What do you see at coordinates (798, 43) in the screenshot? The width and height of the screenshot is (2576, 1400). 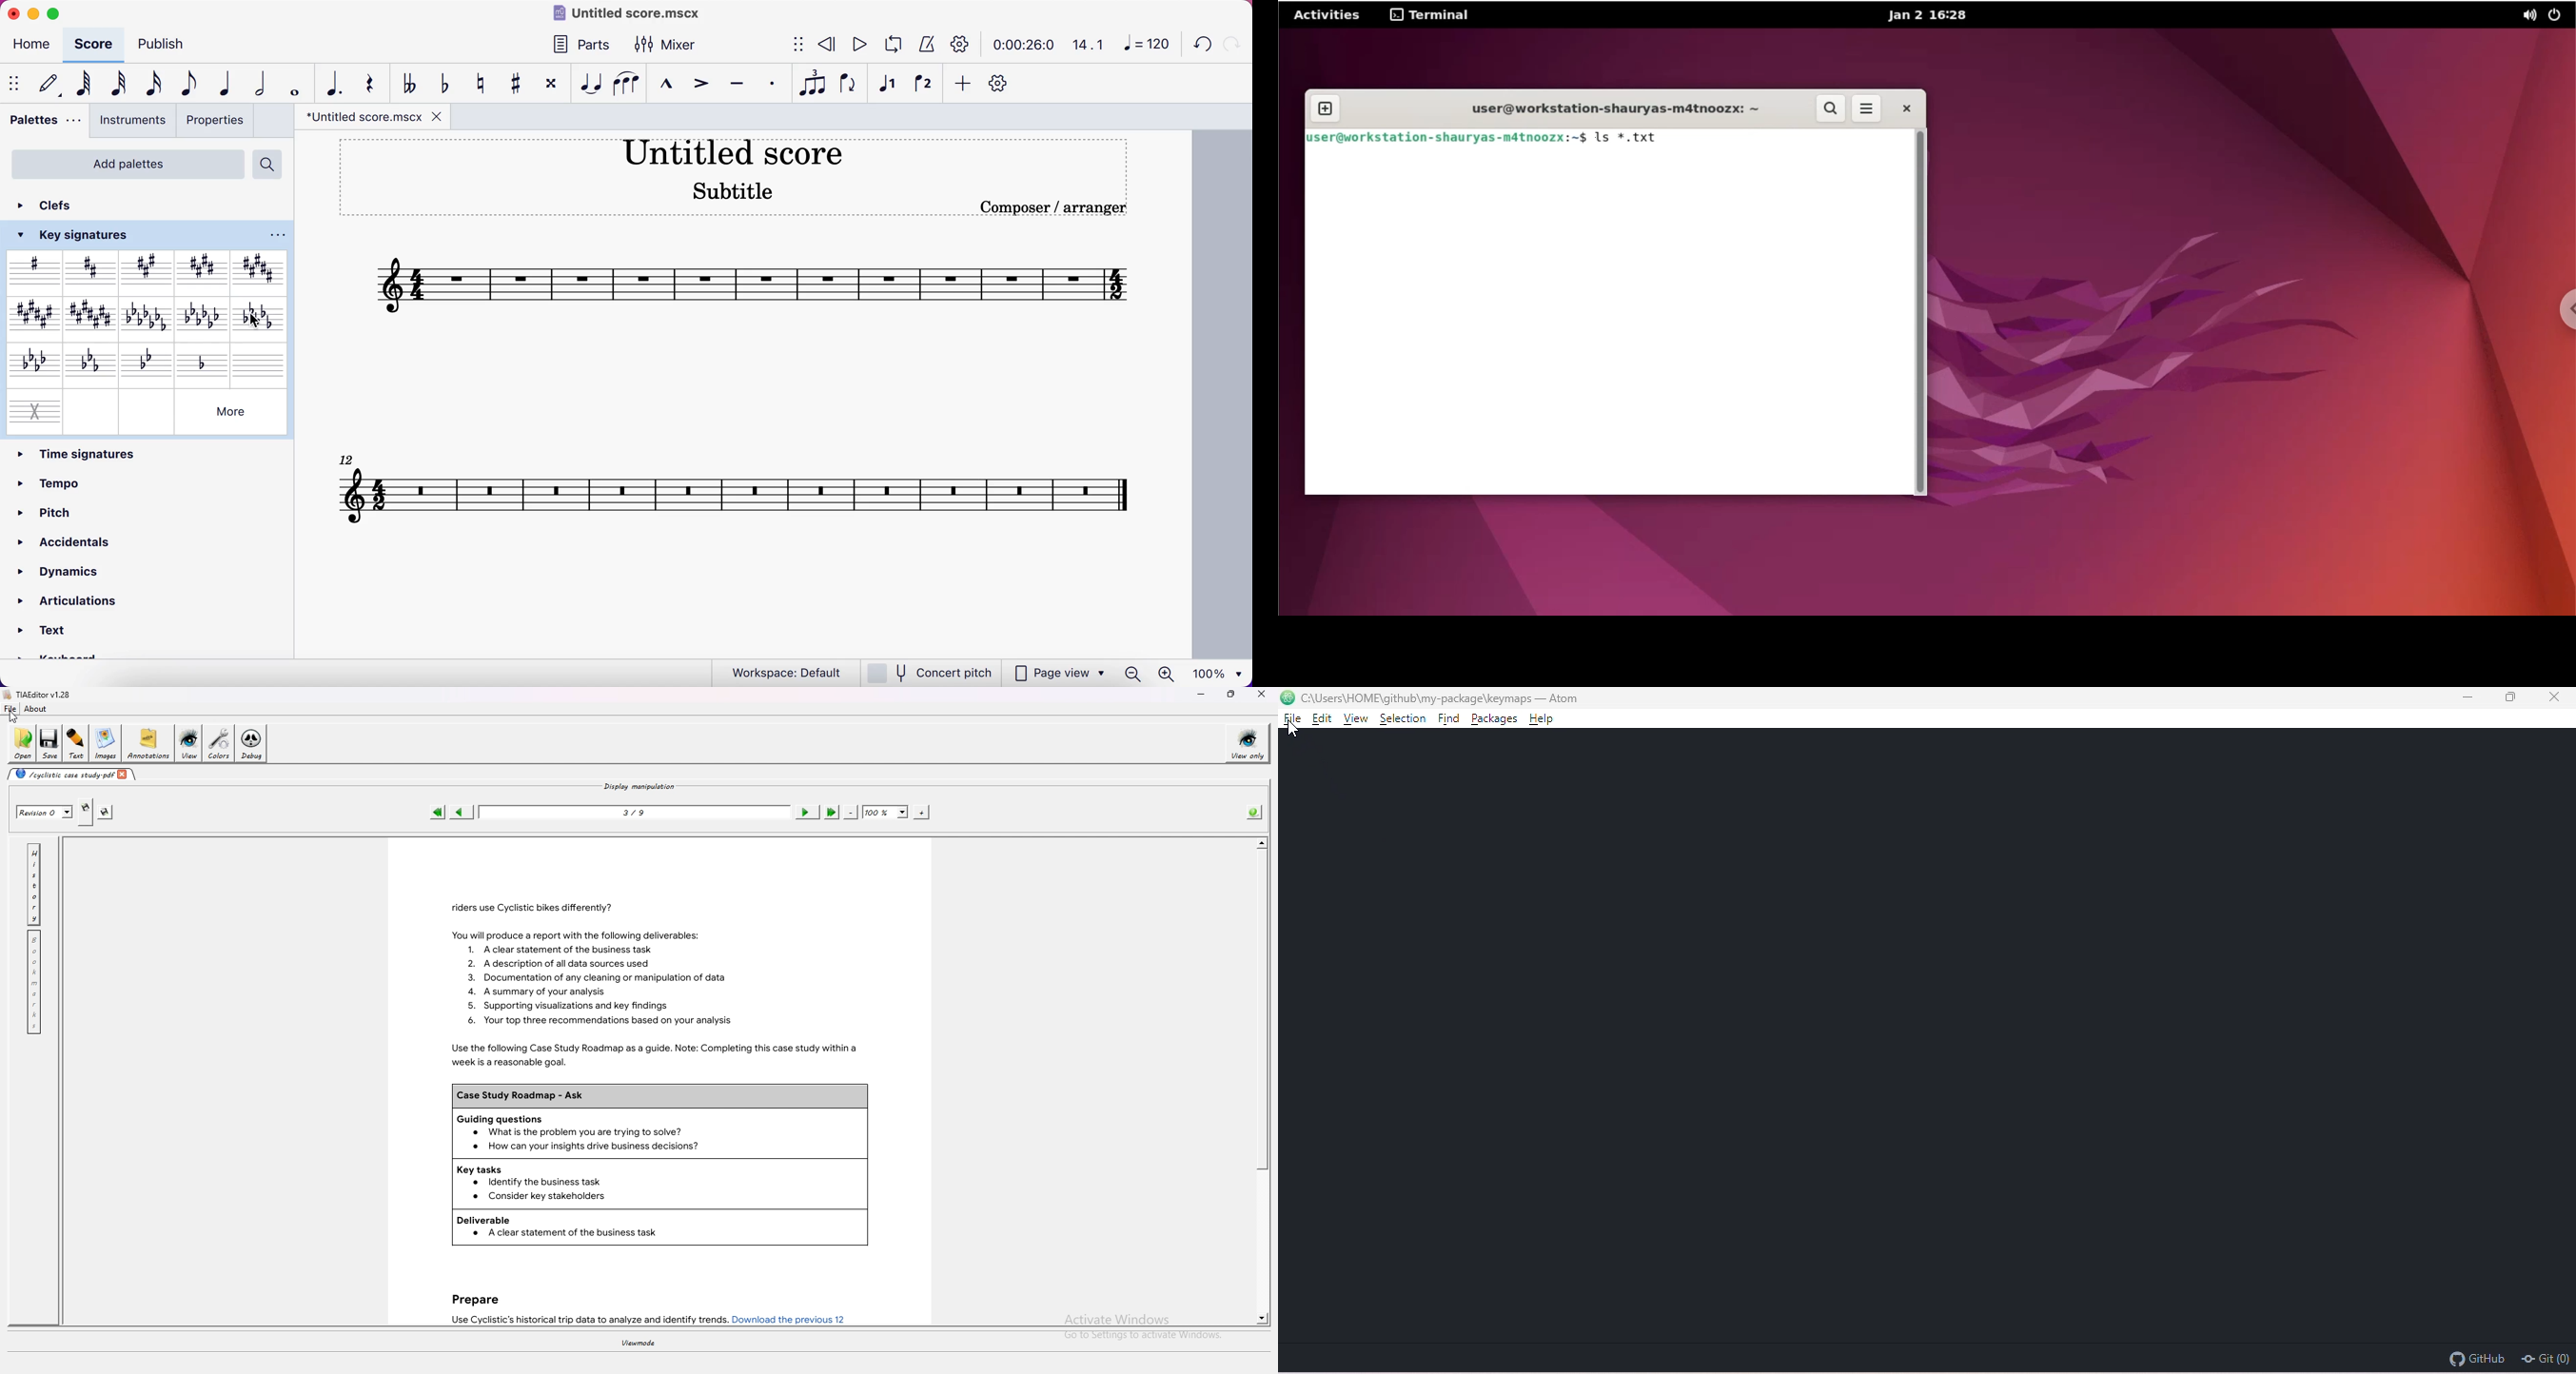 I see `show/hide` at bounding box center [798, 43].